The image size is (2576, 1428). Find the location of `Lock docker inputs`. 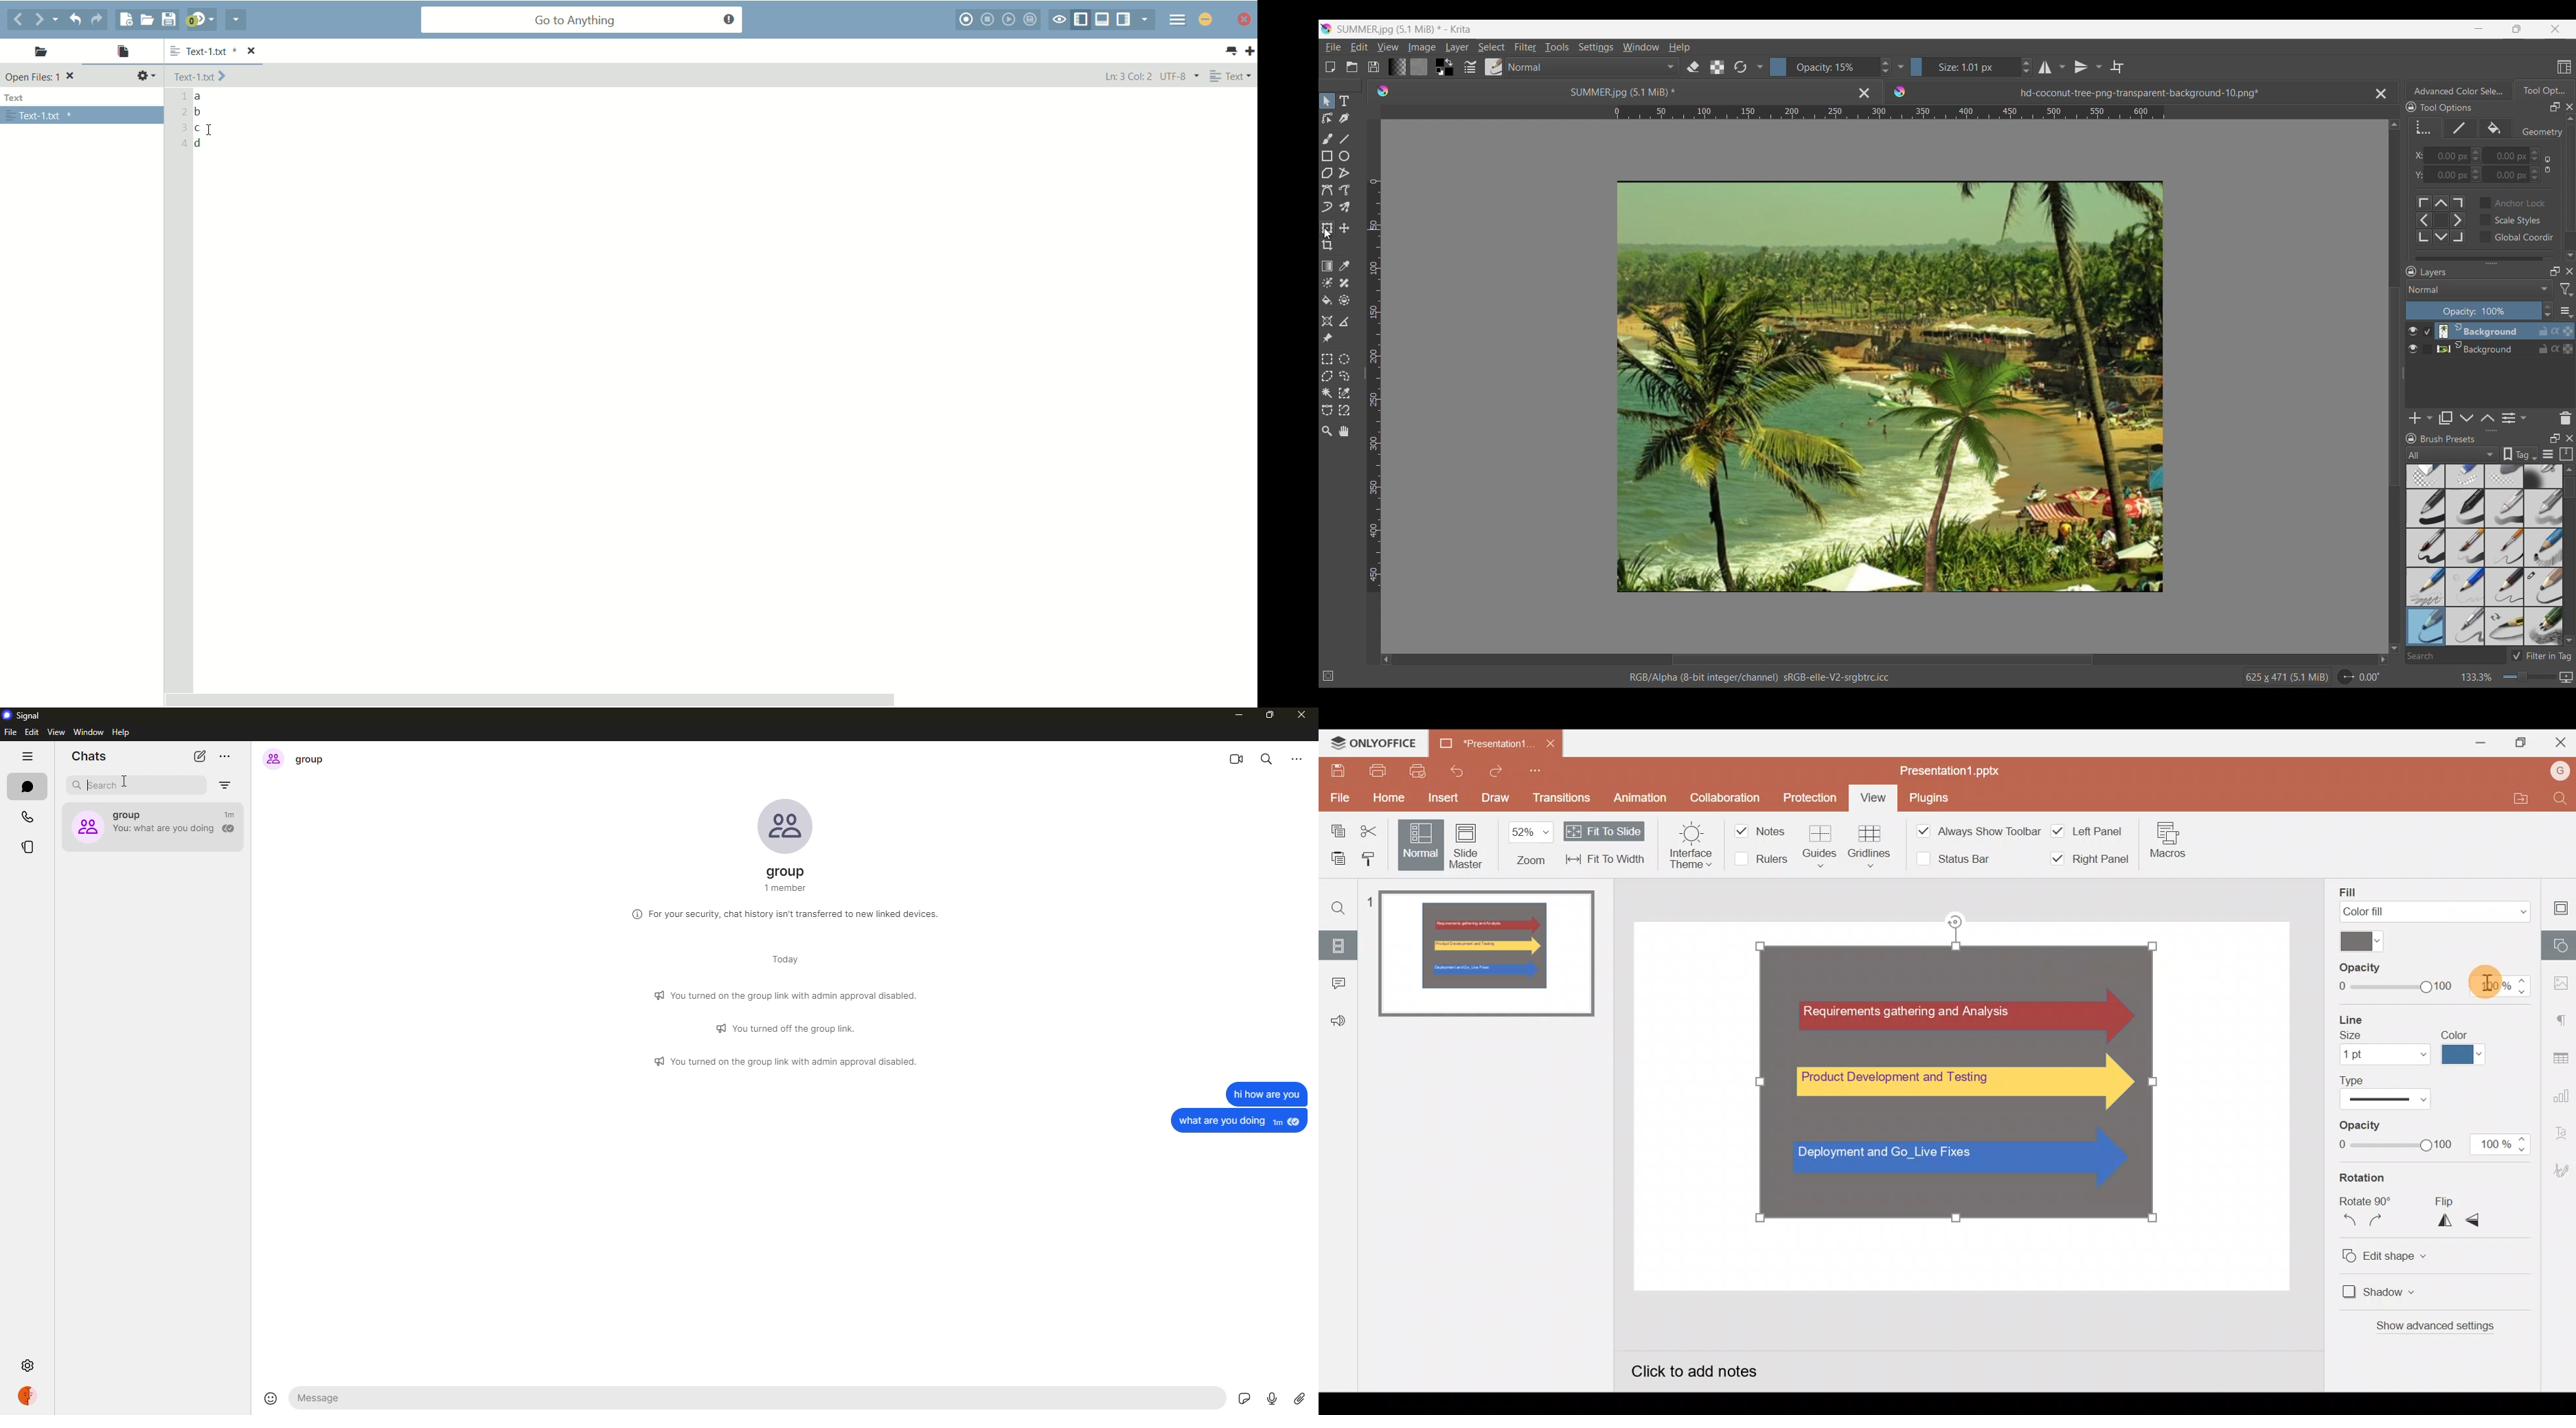

Lock docker inputs is located at coordinates (2411, 107).